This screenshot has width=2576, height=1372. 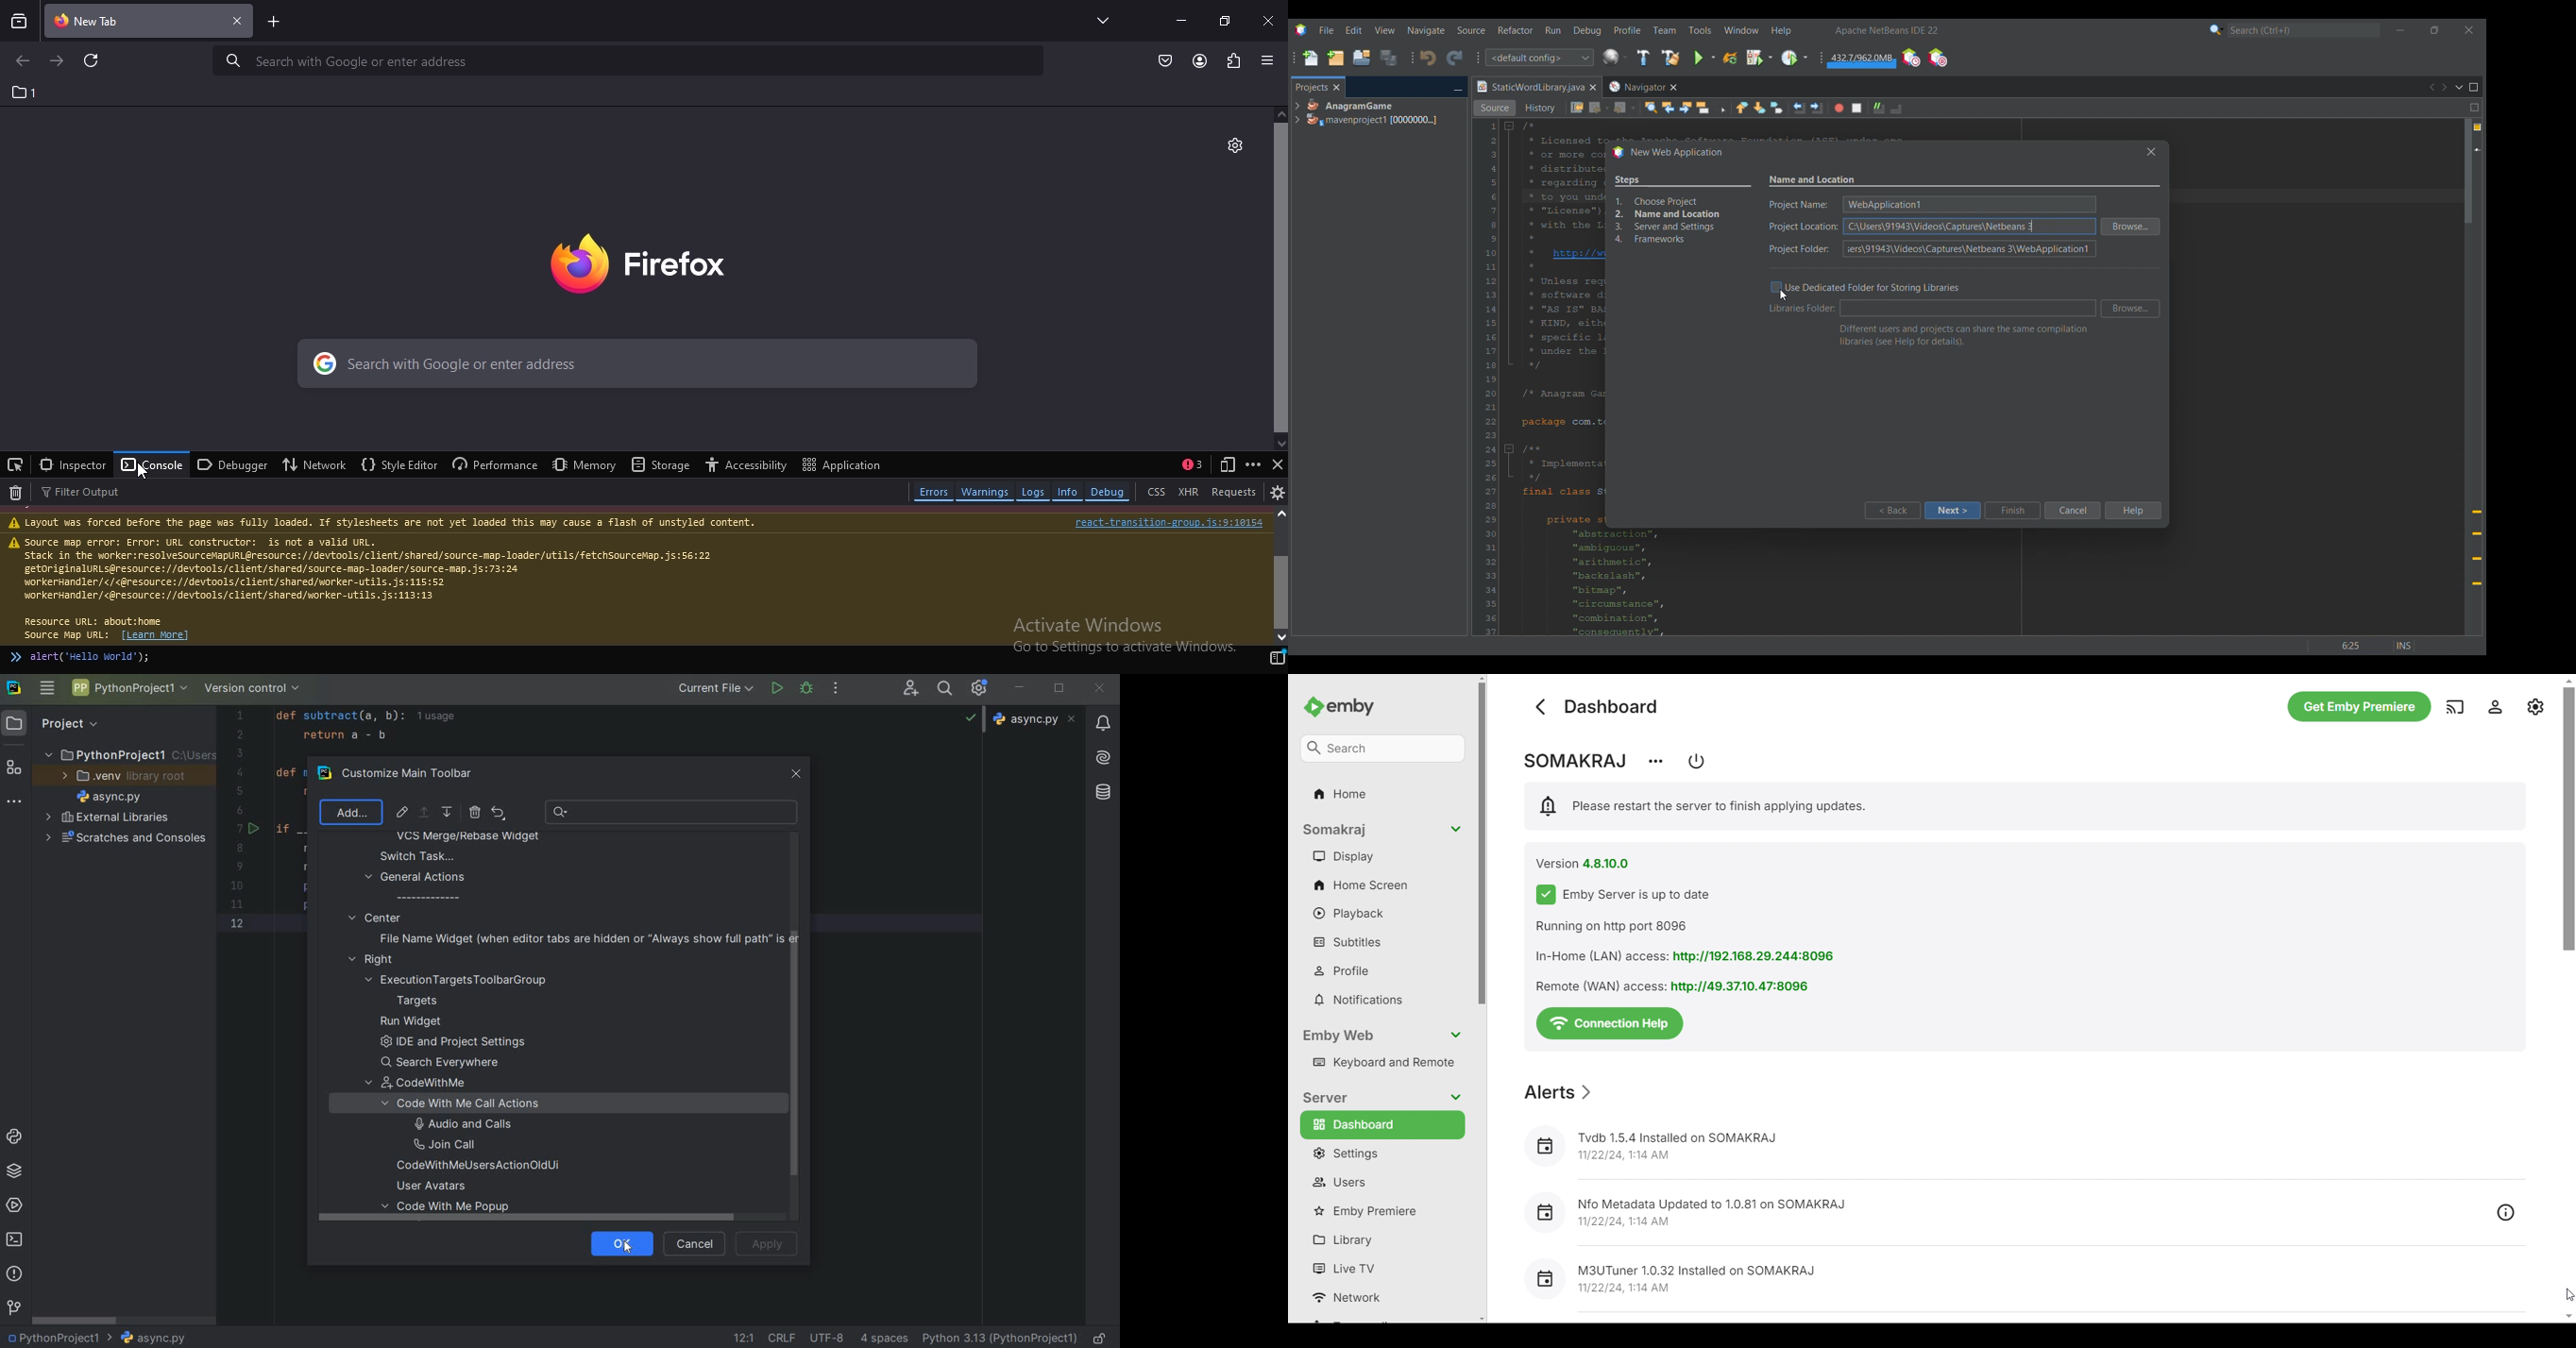 What do you see at coordinates (416, 887) in the screenshot?
I see `general actions` at bounding box center [416, 887].